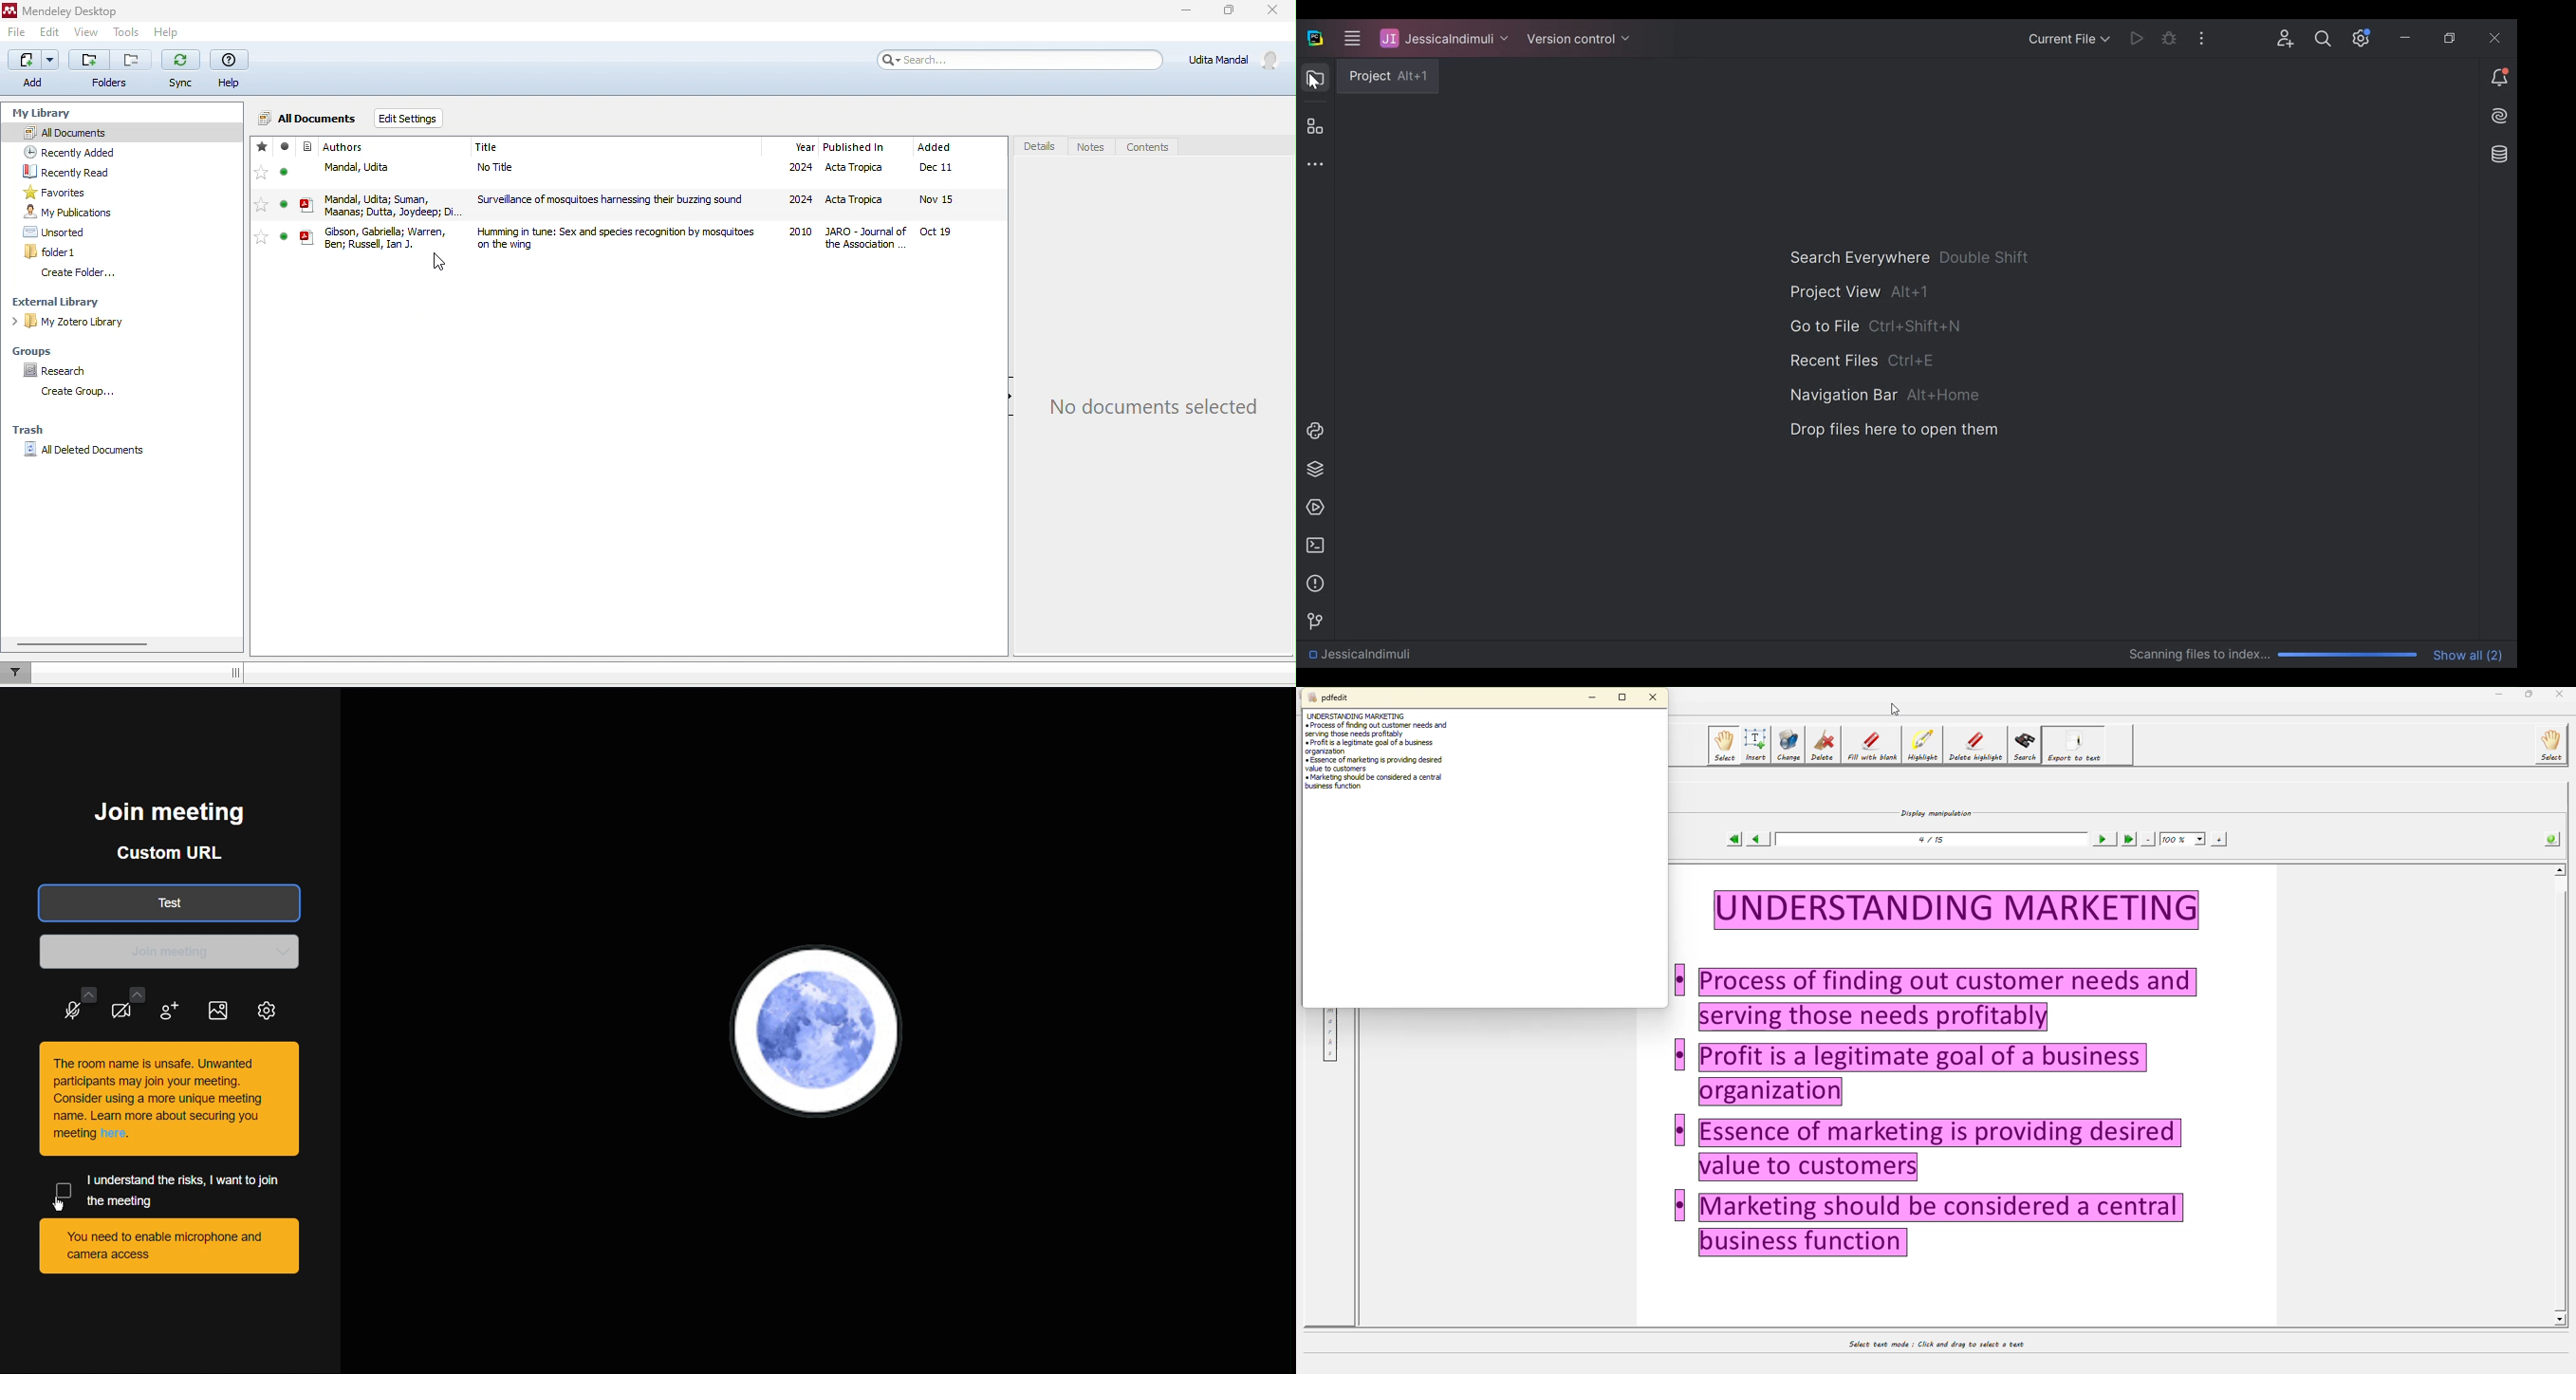  Describe the element at coordinates (232, 70) in the screenshot. I see `help` at that location.